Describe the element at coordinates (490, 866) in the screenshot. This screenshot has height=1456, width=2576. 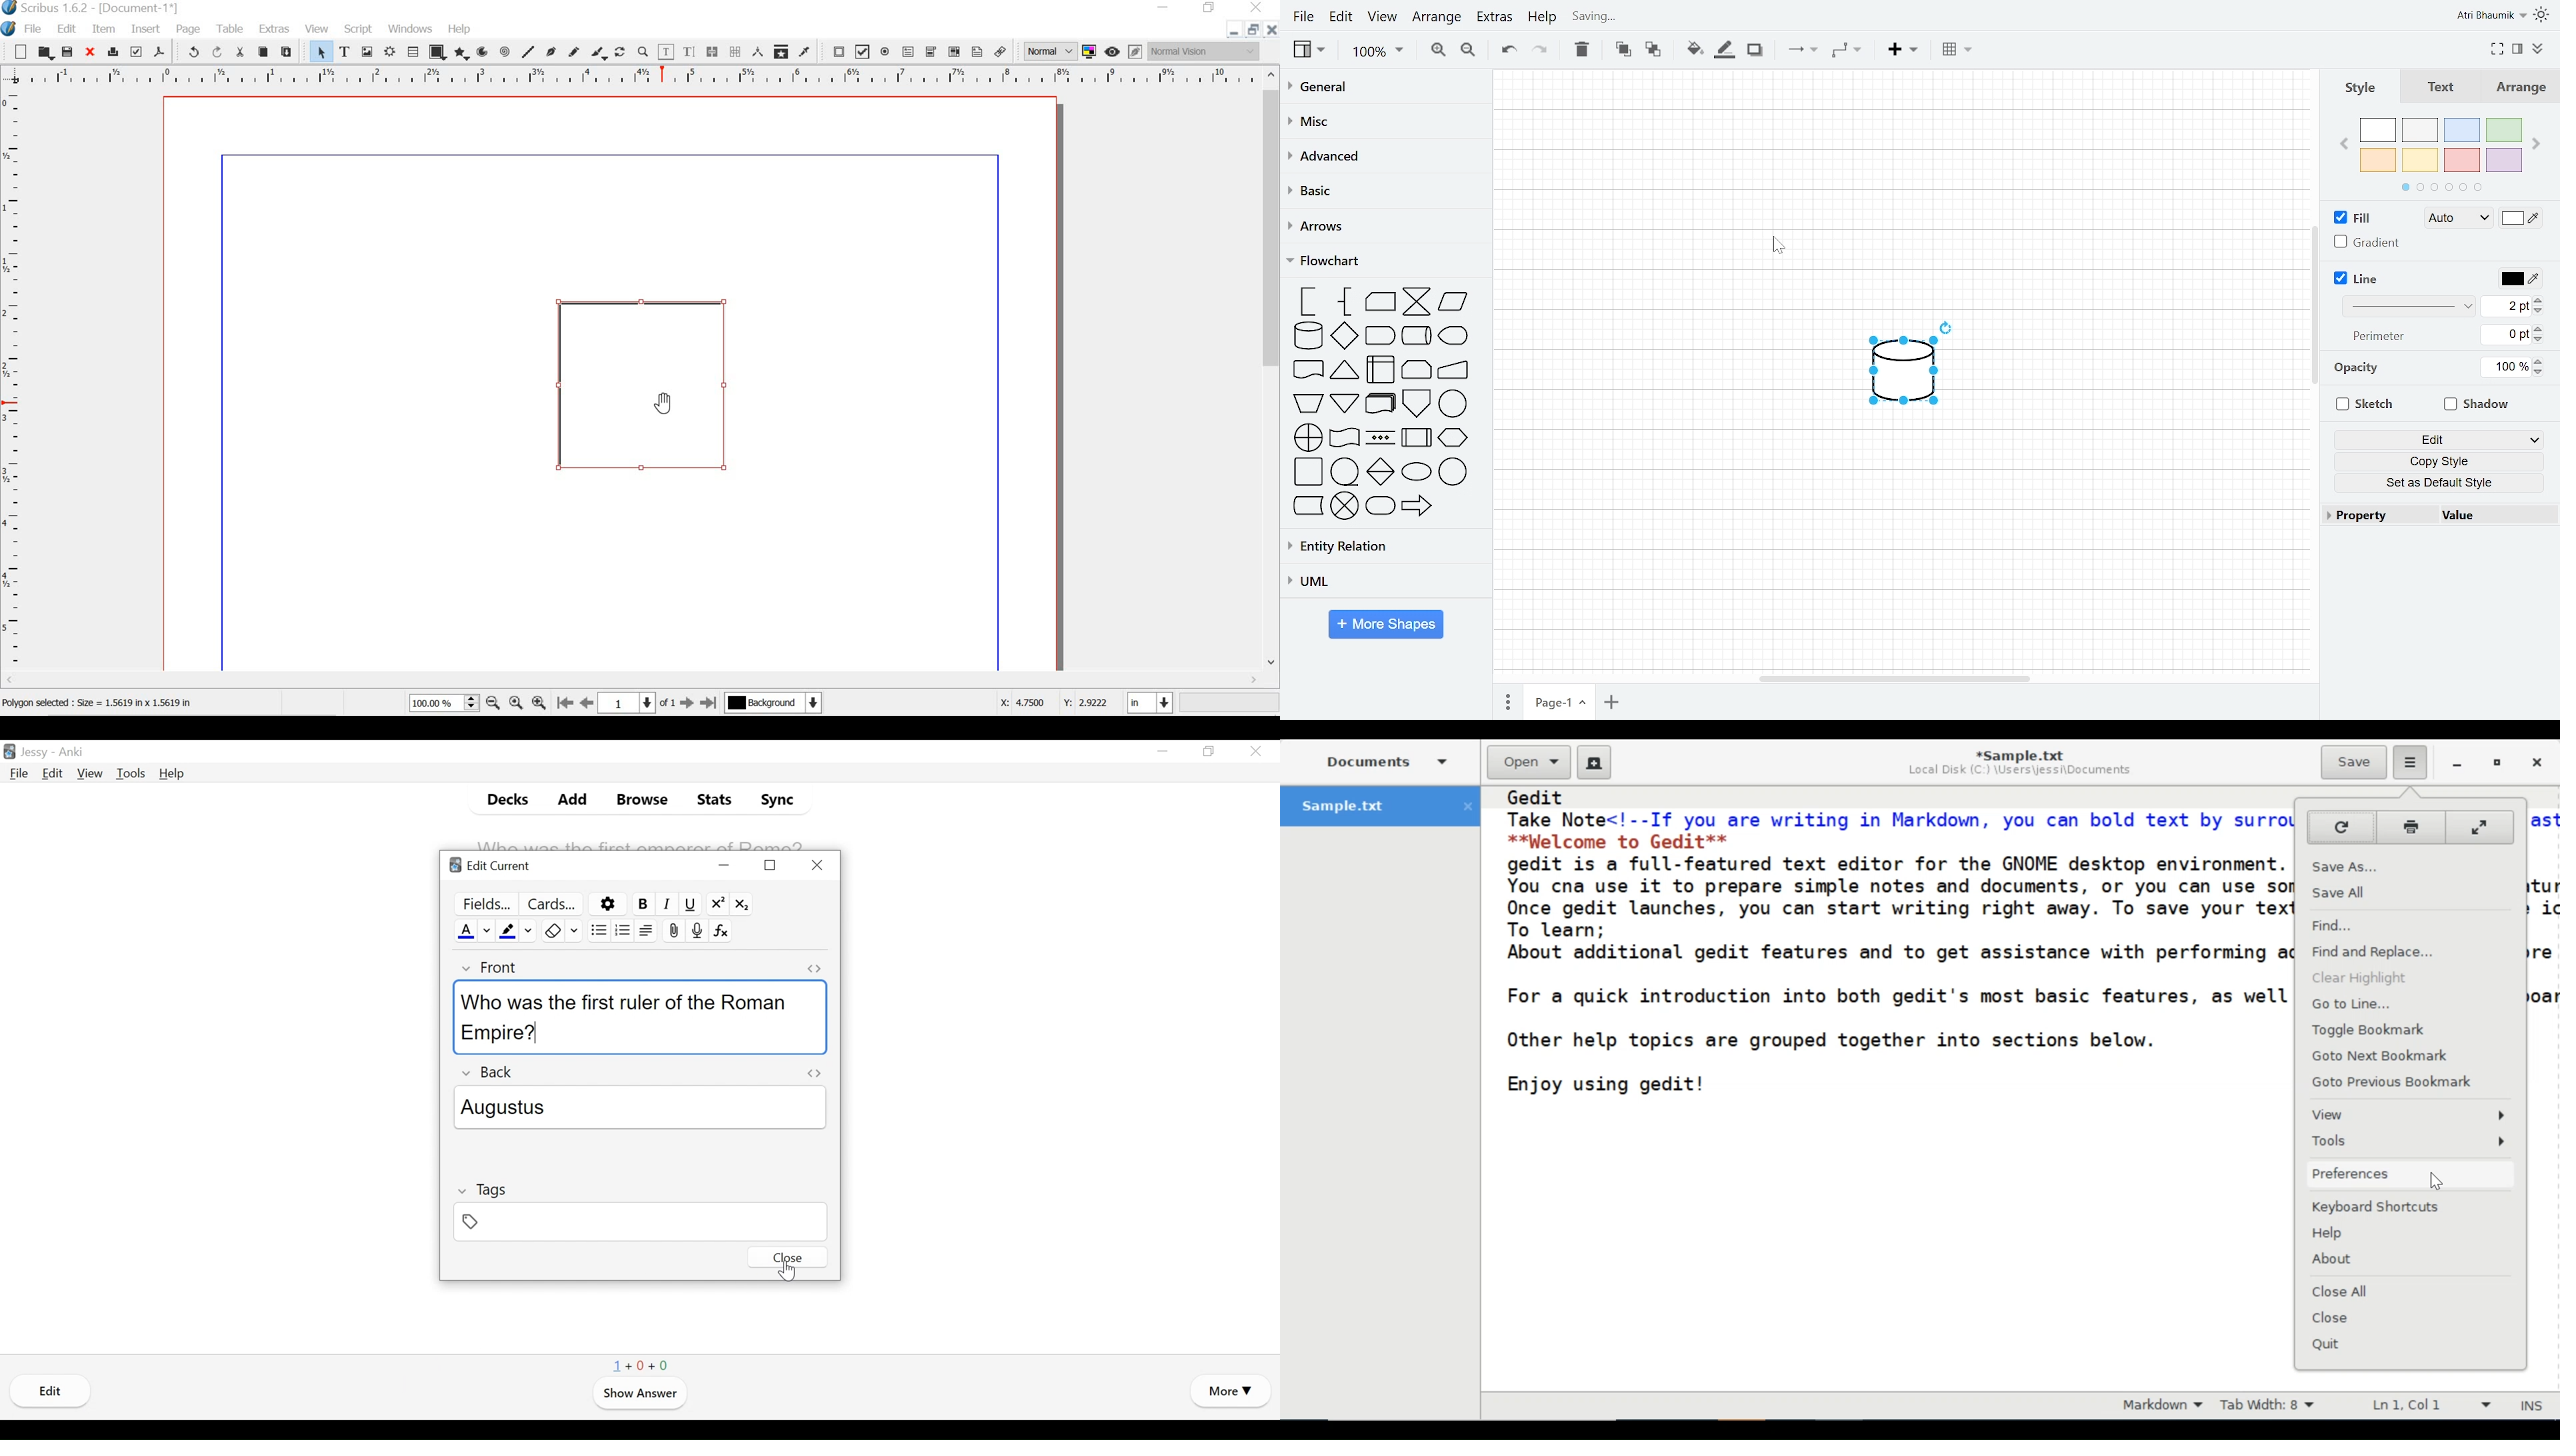
I see `Edit Current` at that location.